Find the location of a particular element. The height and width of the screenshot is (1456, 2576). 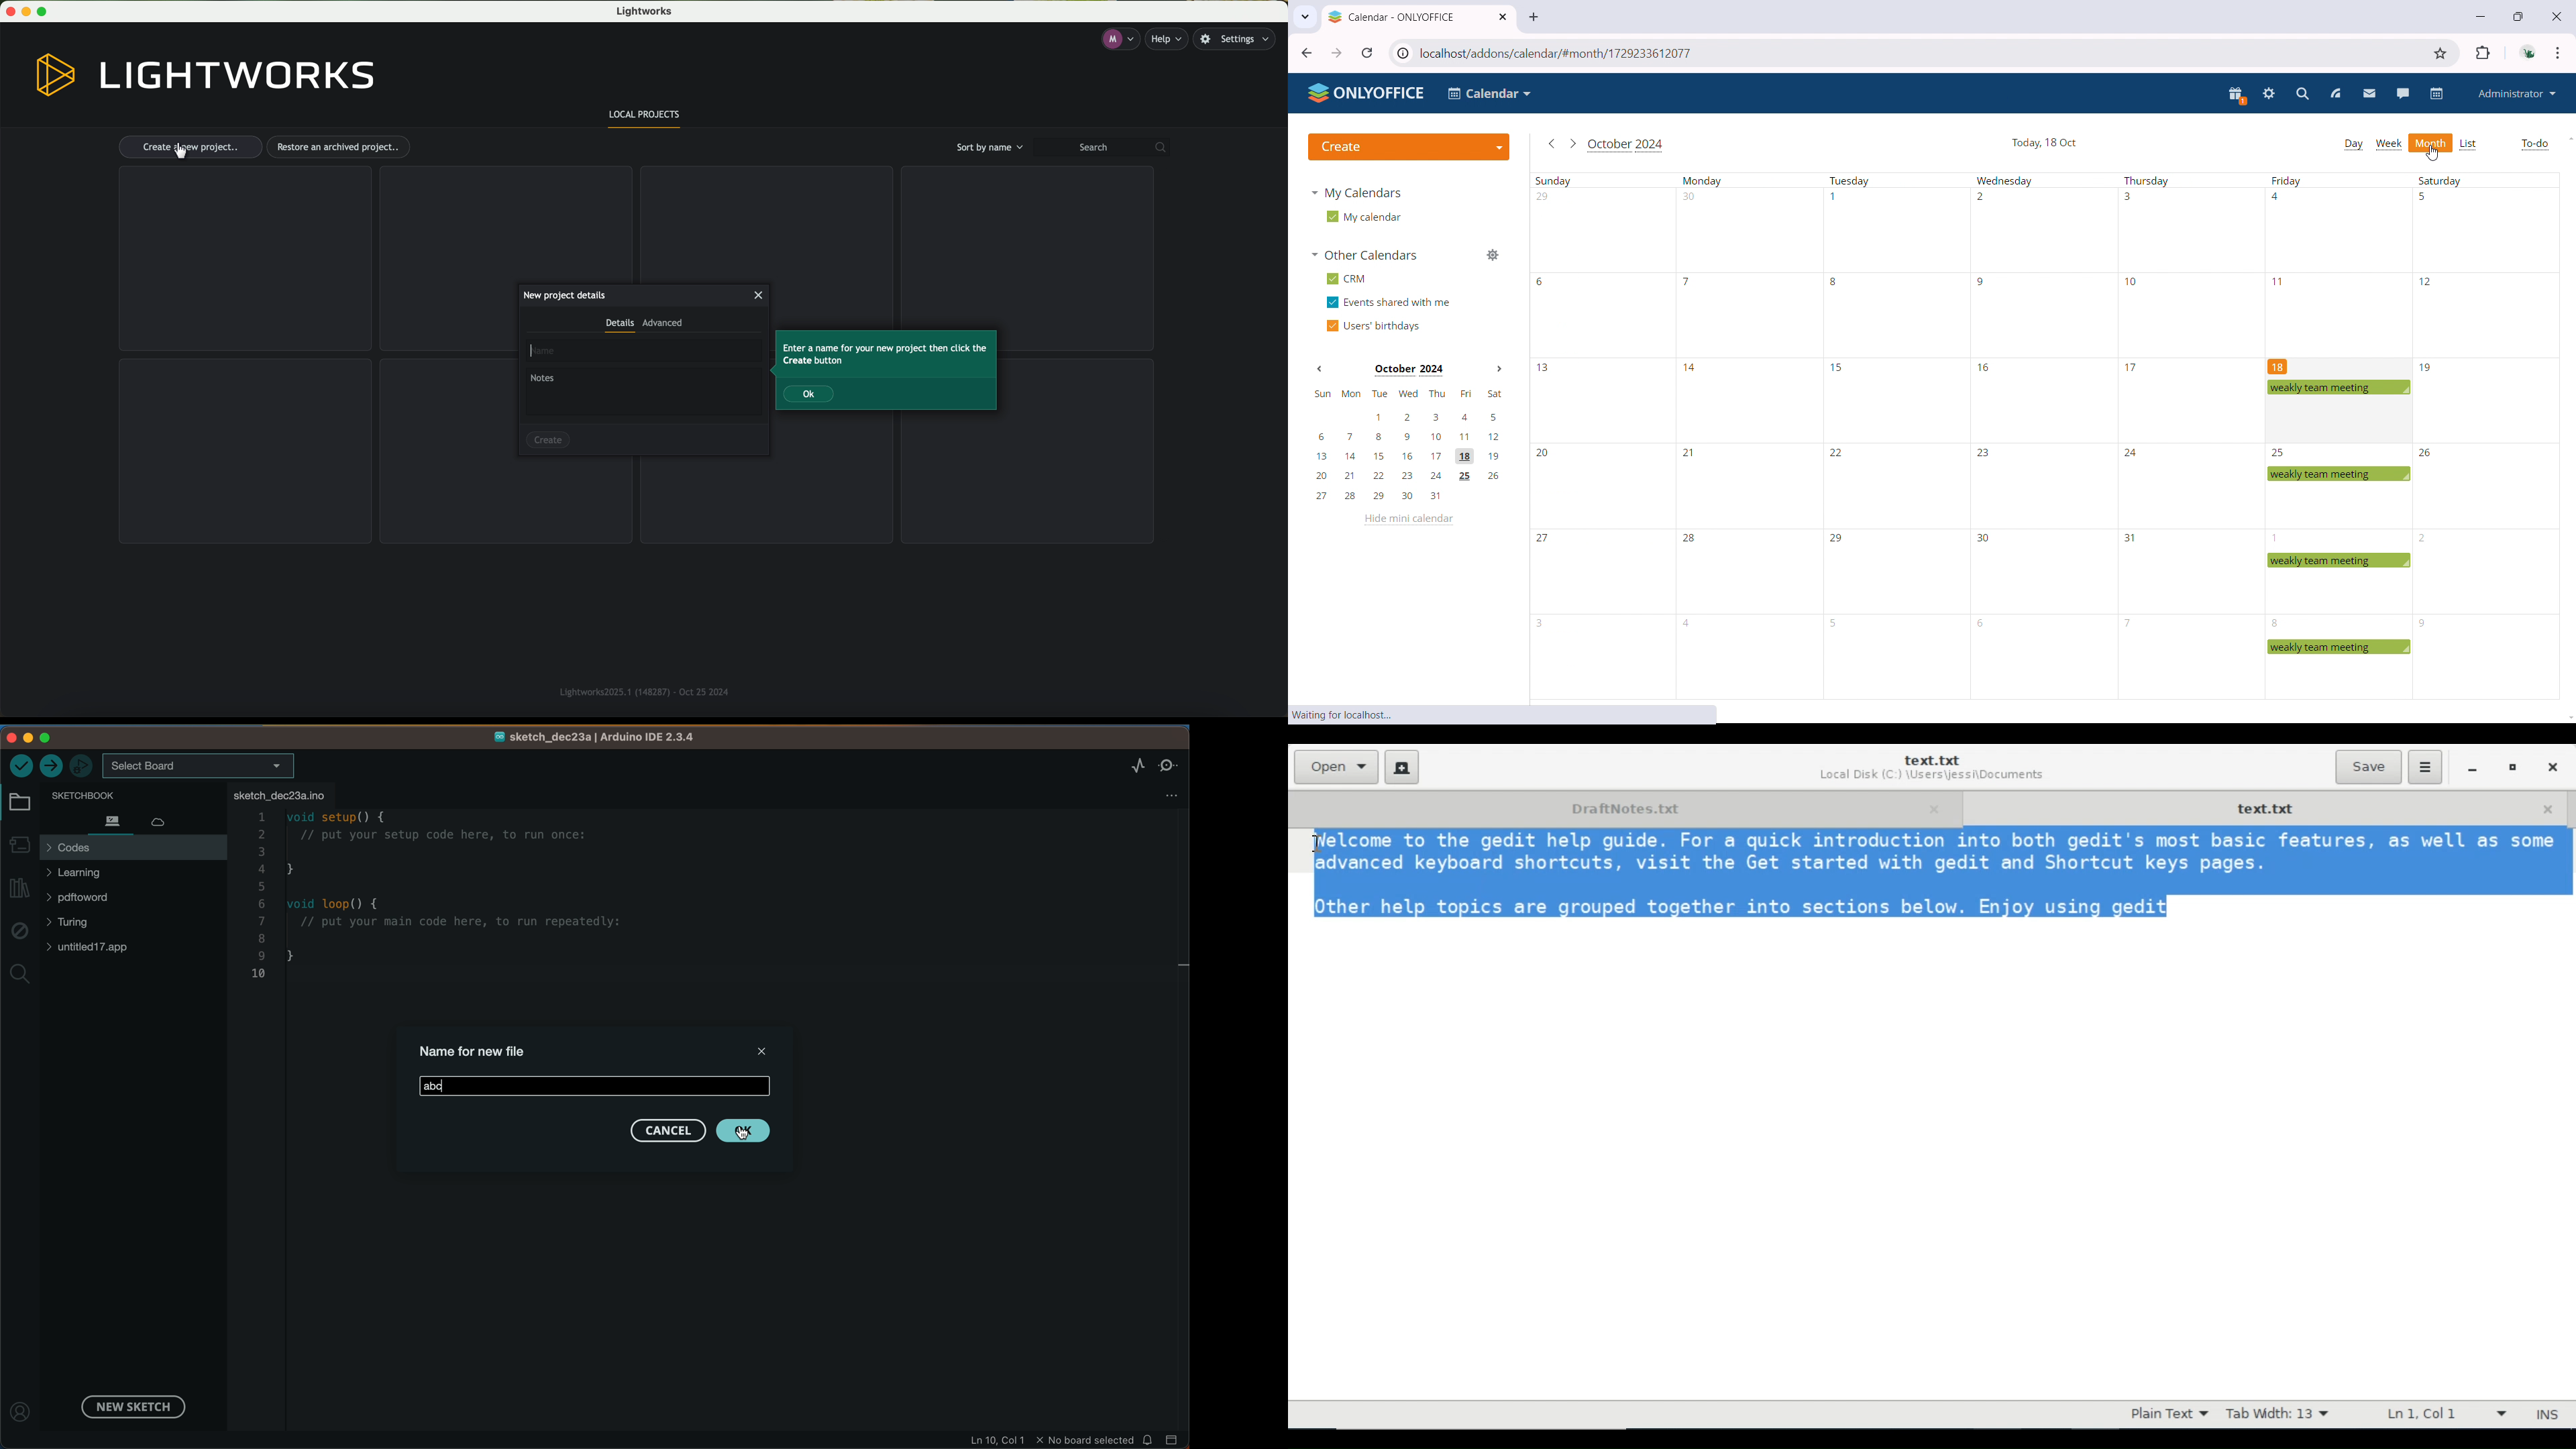

cursor is located at coordinates (1317, 843).